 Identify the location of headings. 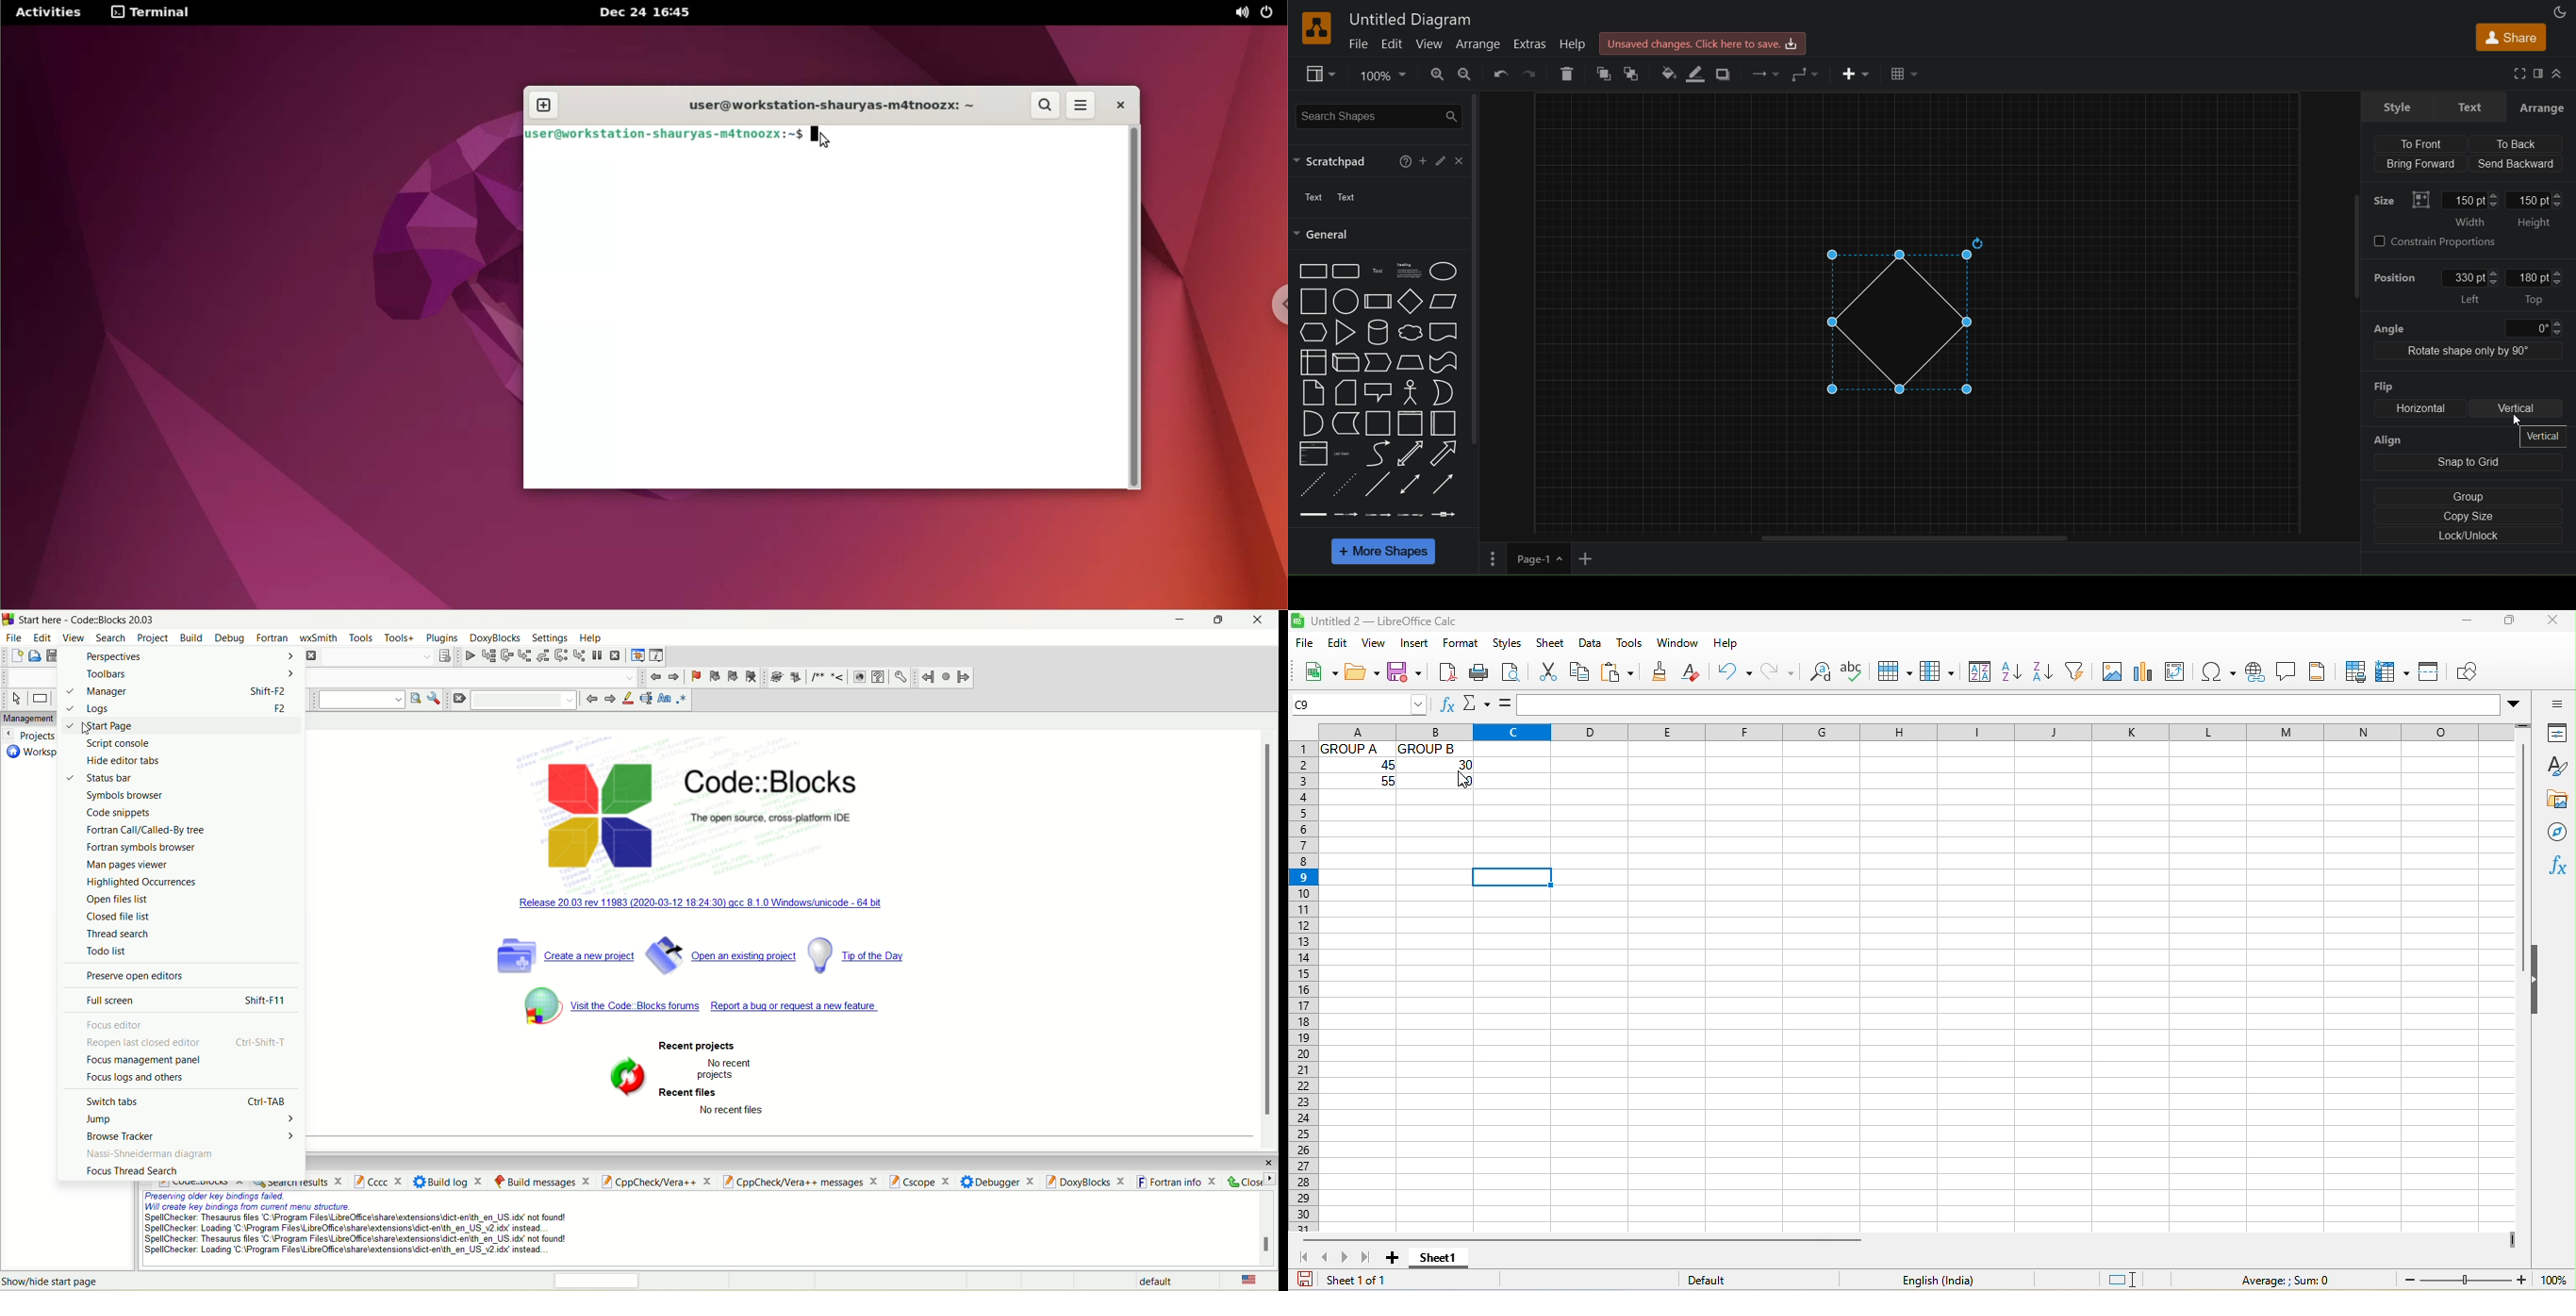
(1407, 270).